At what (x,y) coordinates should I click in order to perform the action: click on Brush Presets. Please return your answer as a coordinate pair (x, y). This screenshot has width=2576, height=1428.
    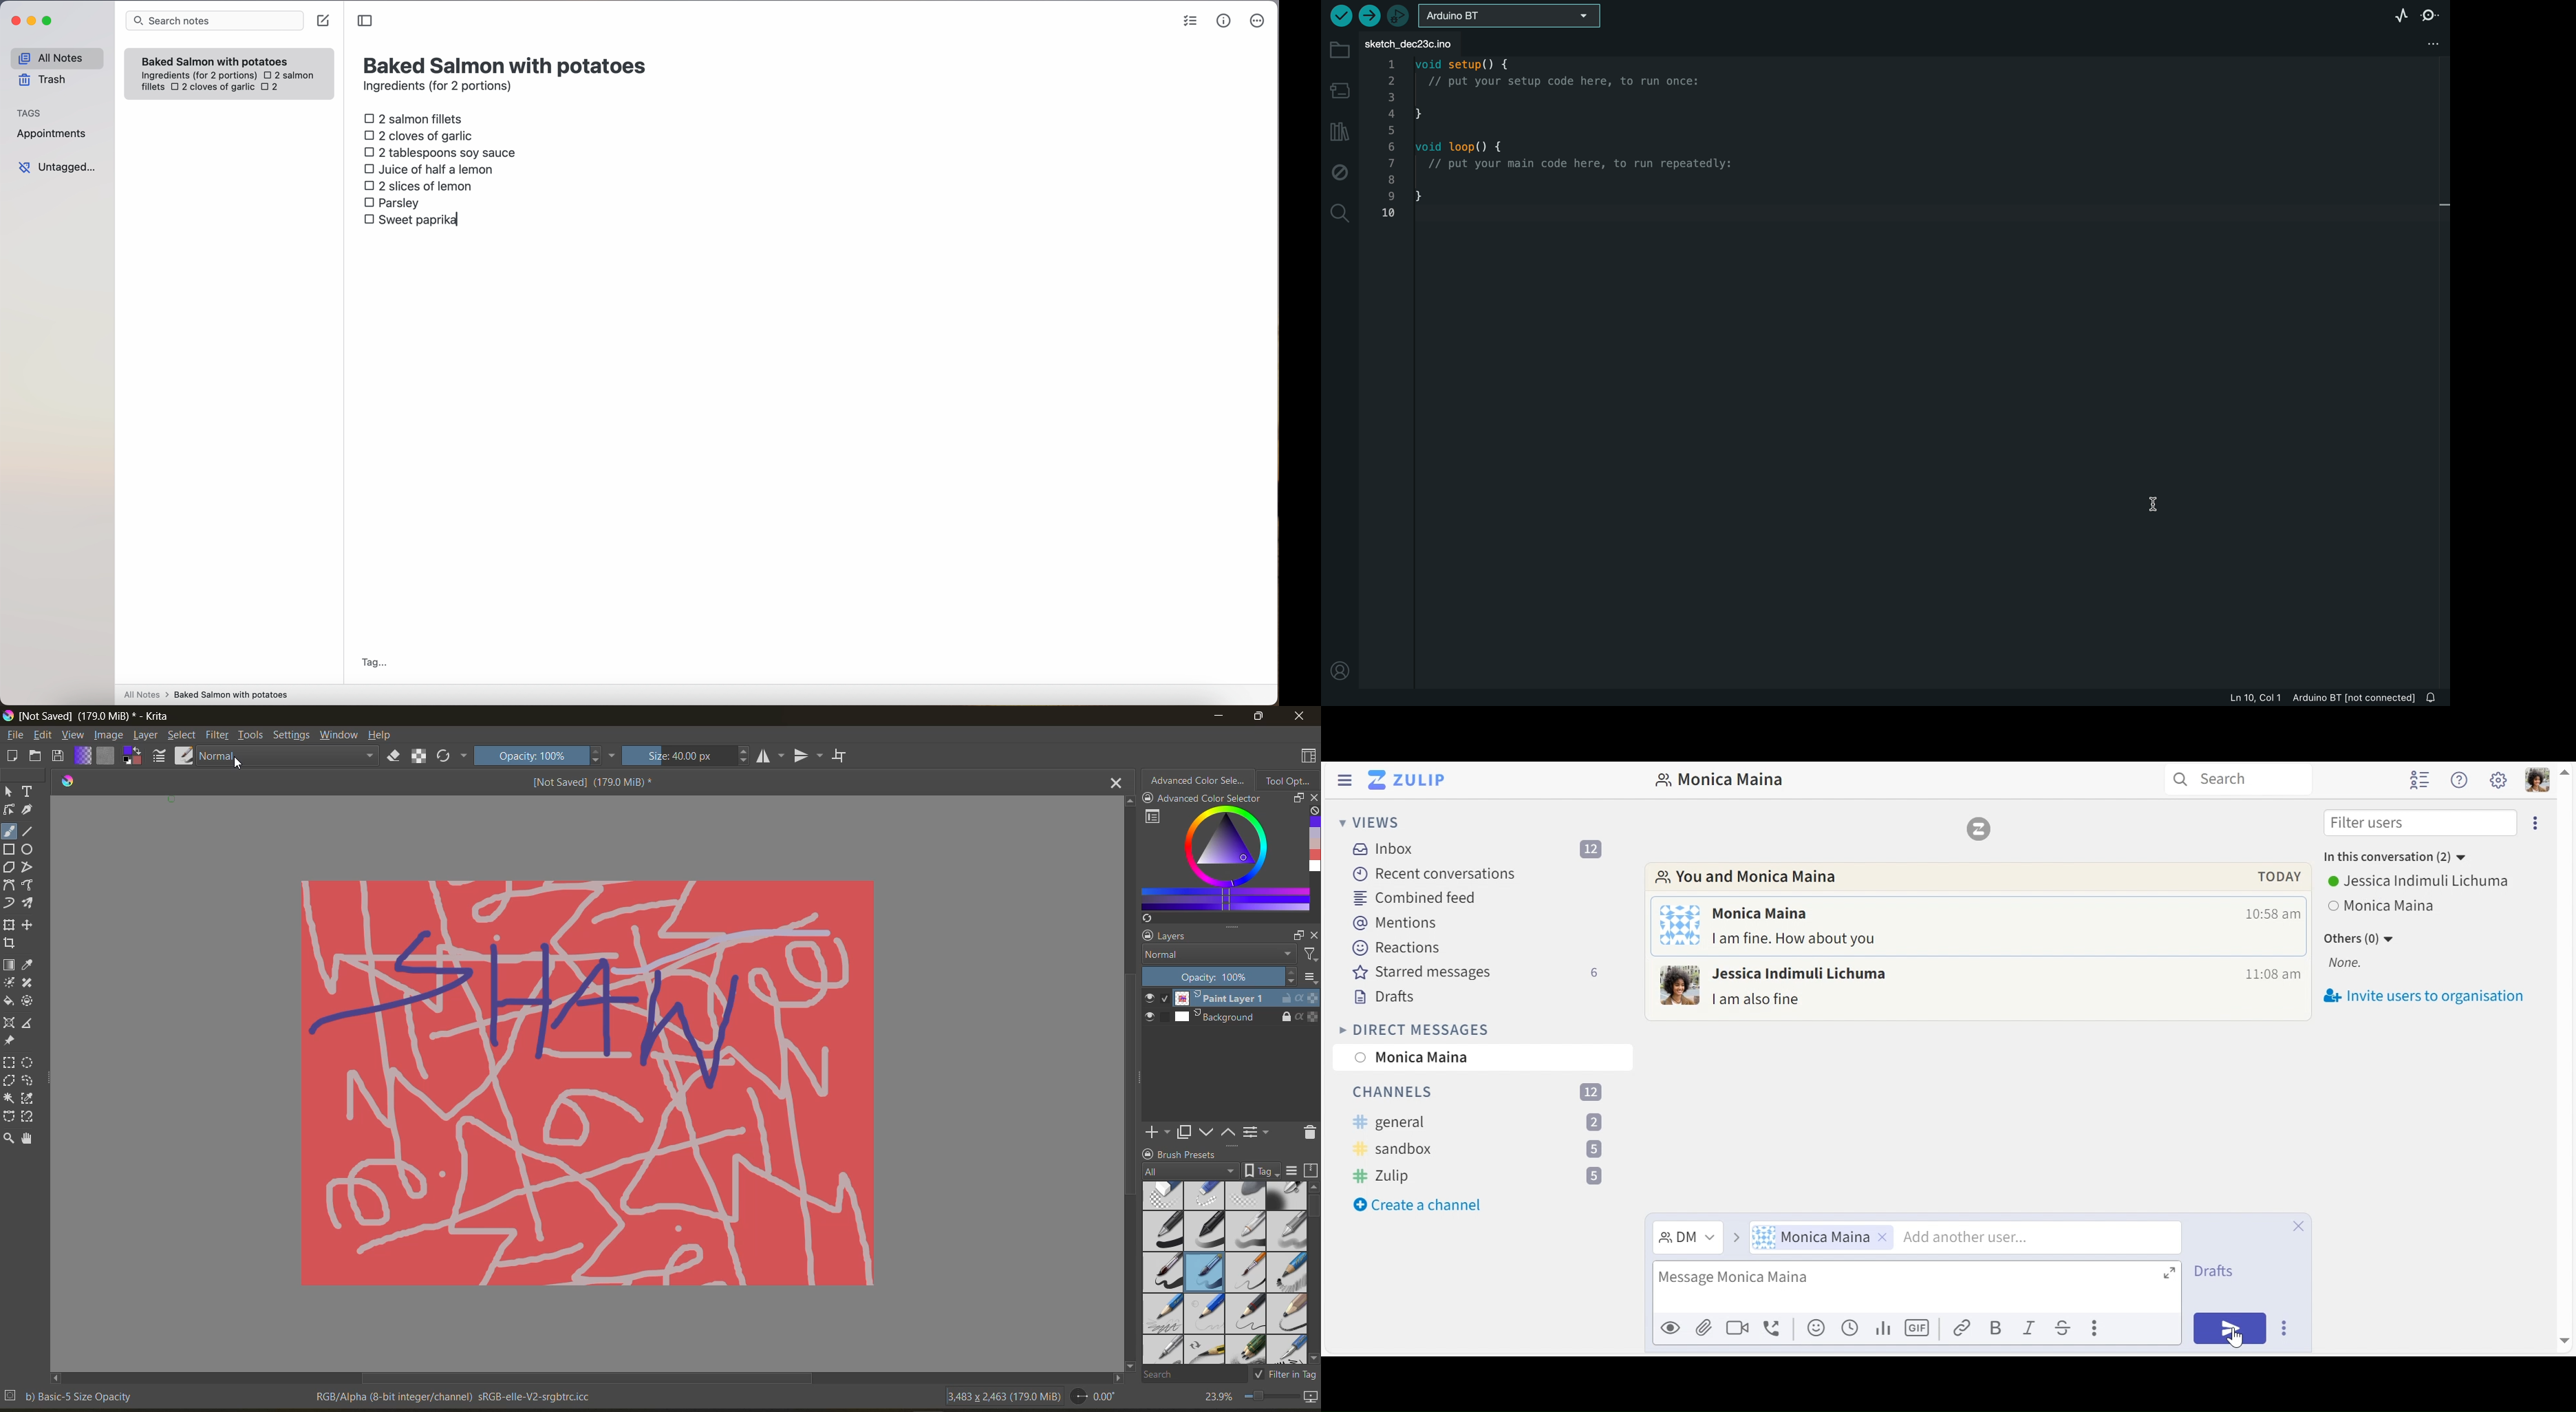
    Looking at the image, I should click on (1190, 1153).